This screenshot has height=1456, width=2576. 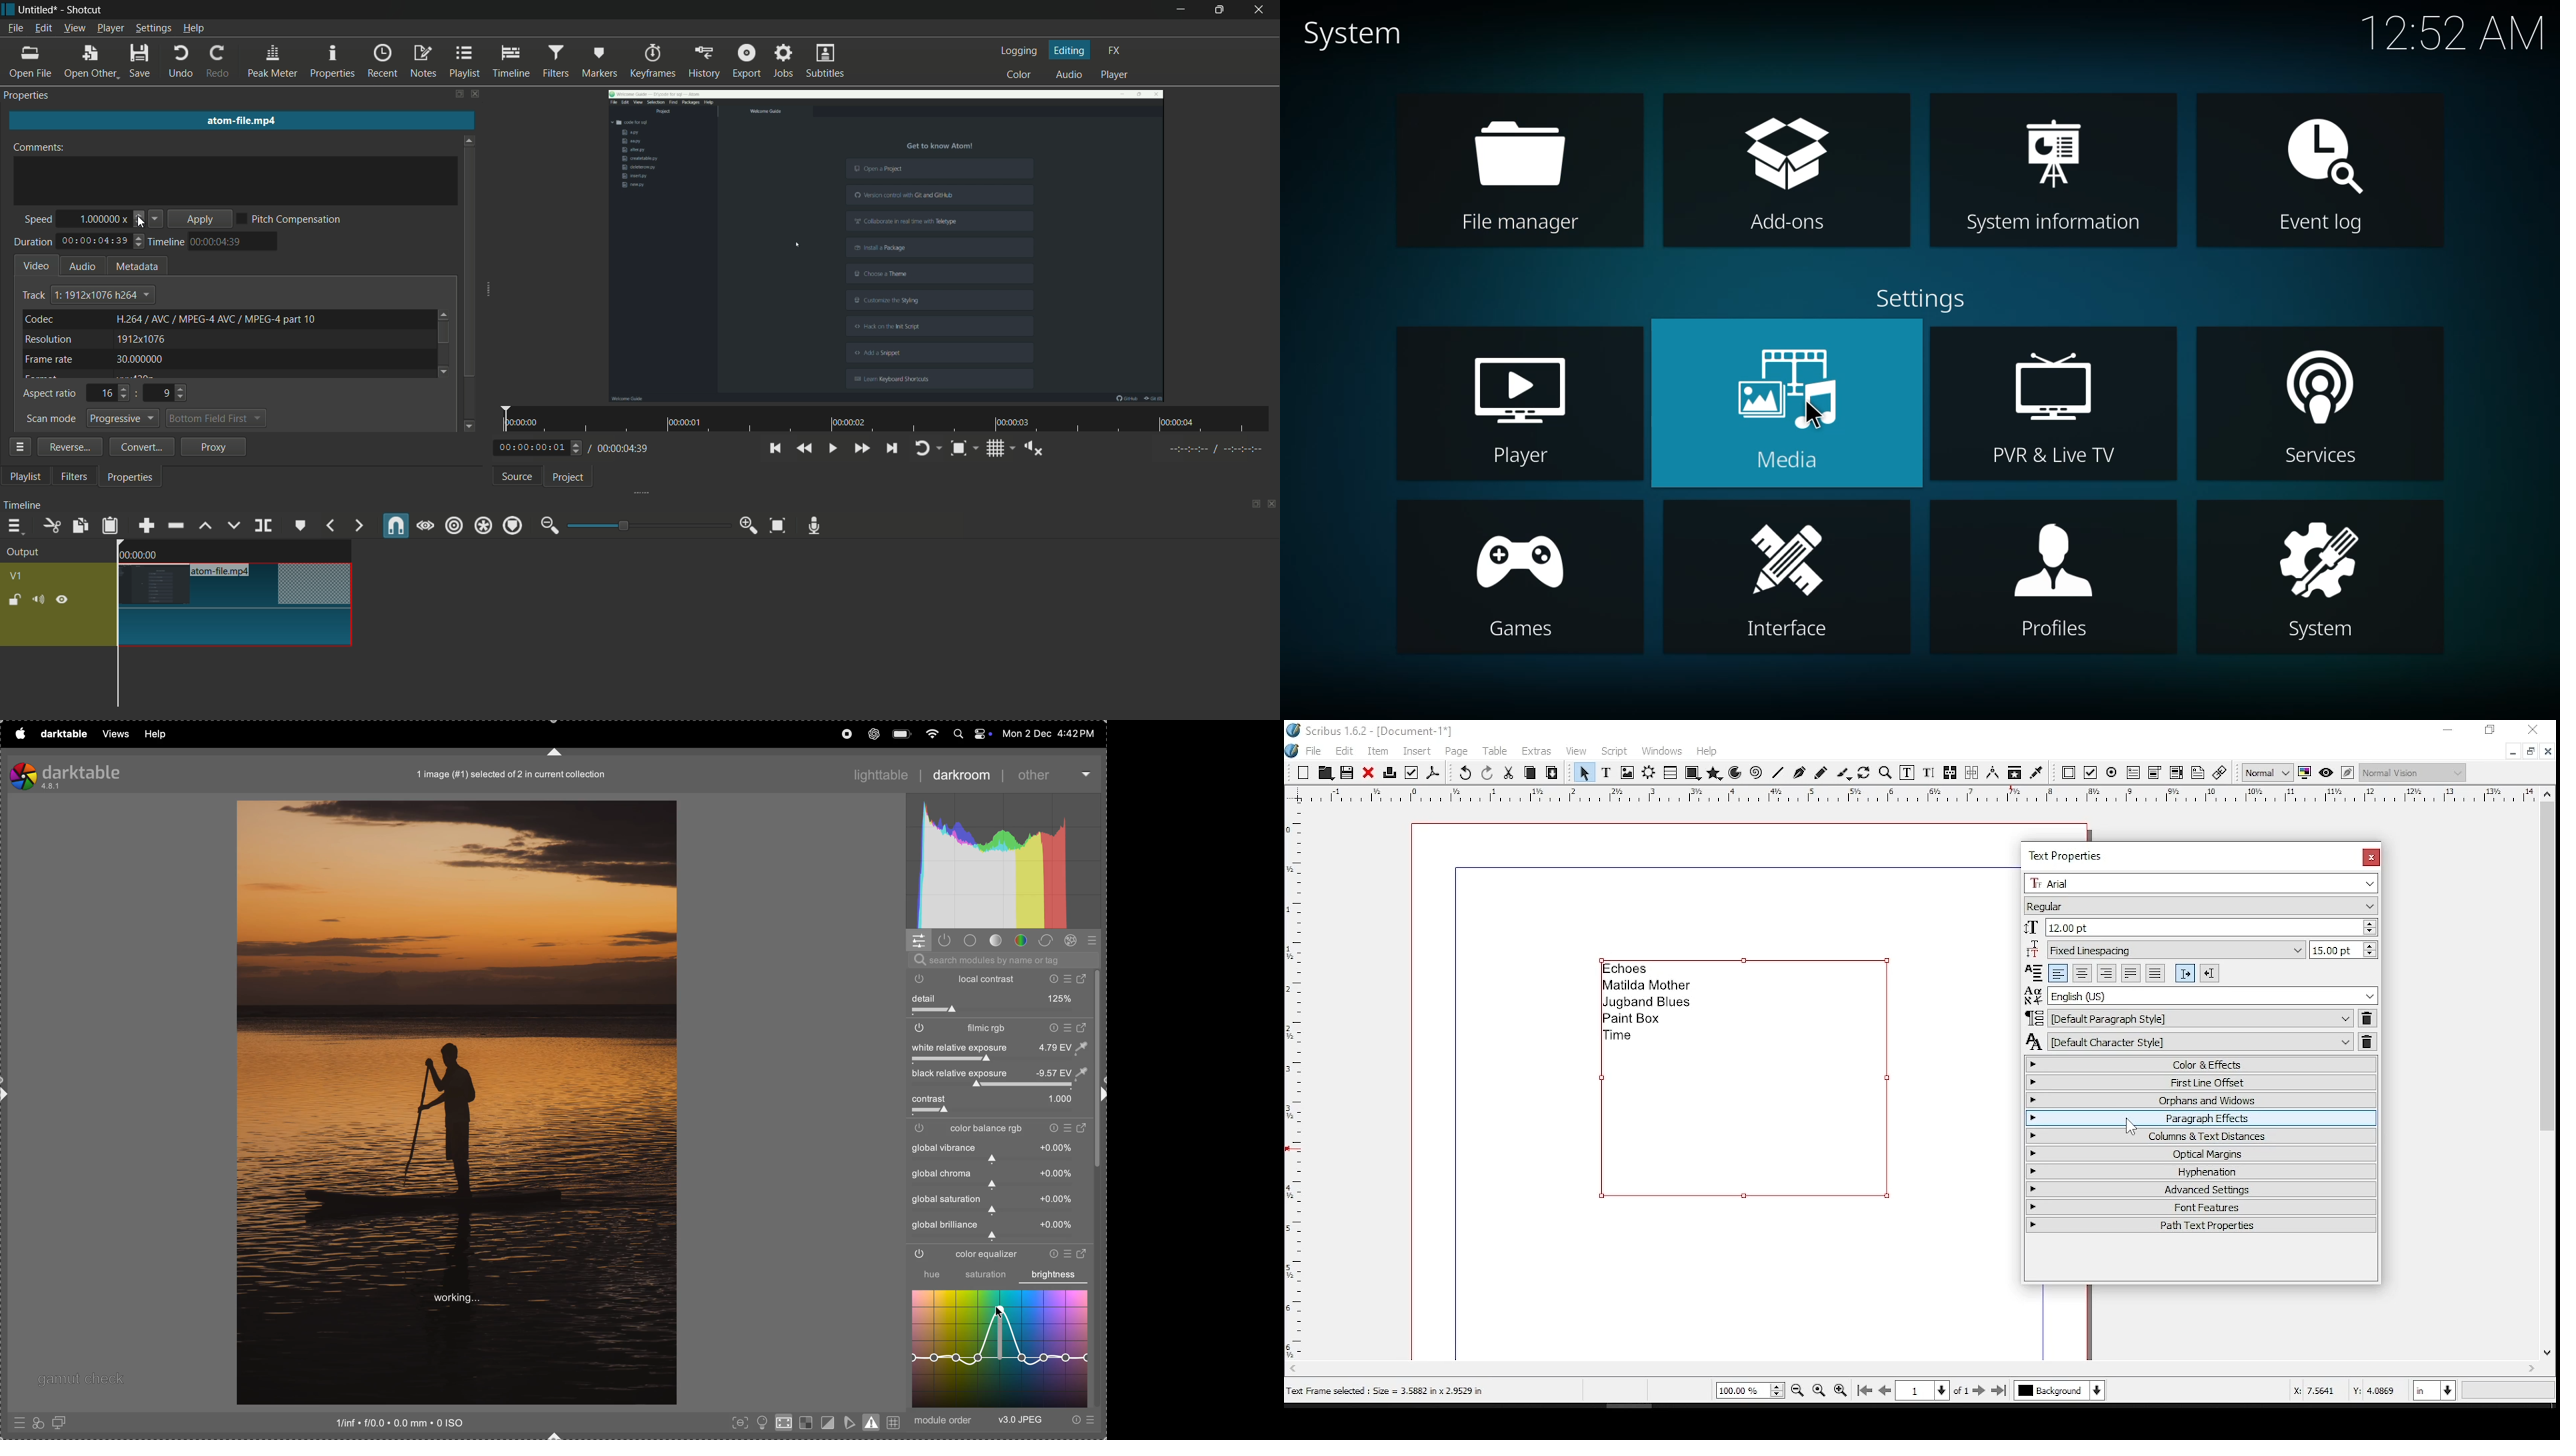 I want to click on page, so click(x=1458, y=751).